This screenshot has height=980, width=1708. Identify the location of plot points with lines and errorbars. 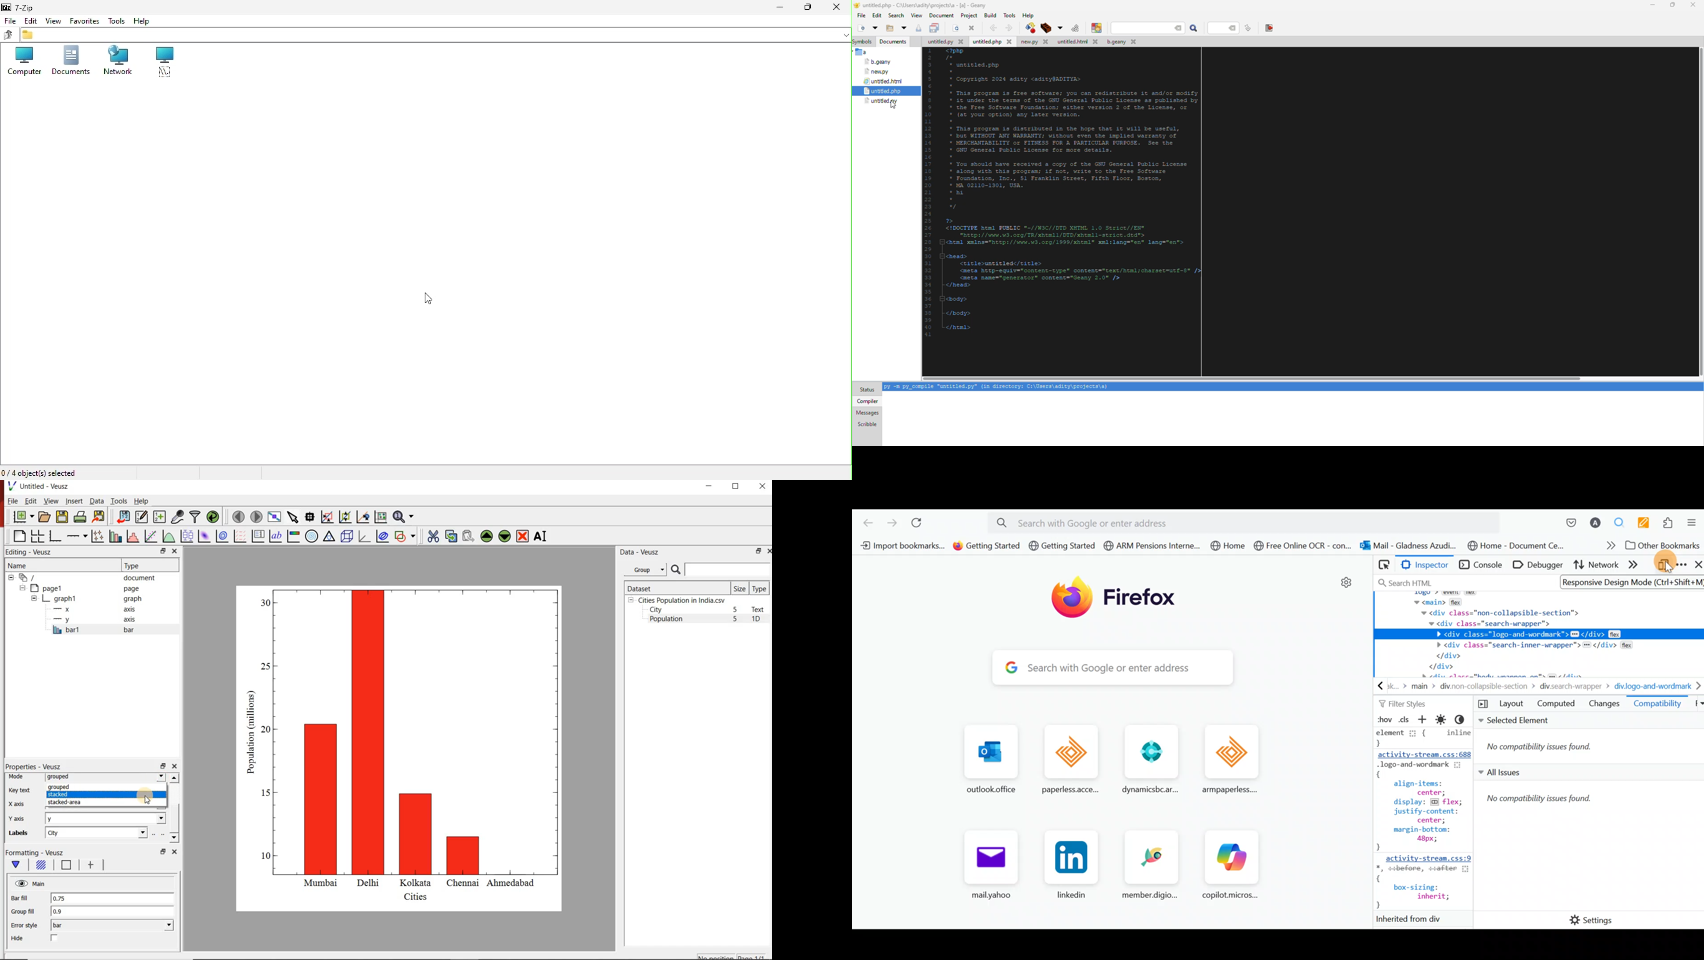
(96, 536).